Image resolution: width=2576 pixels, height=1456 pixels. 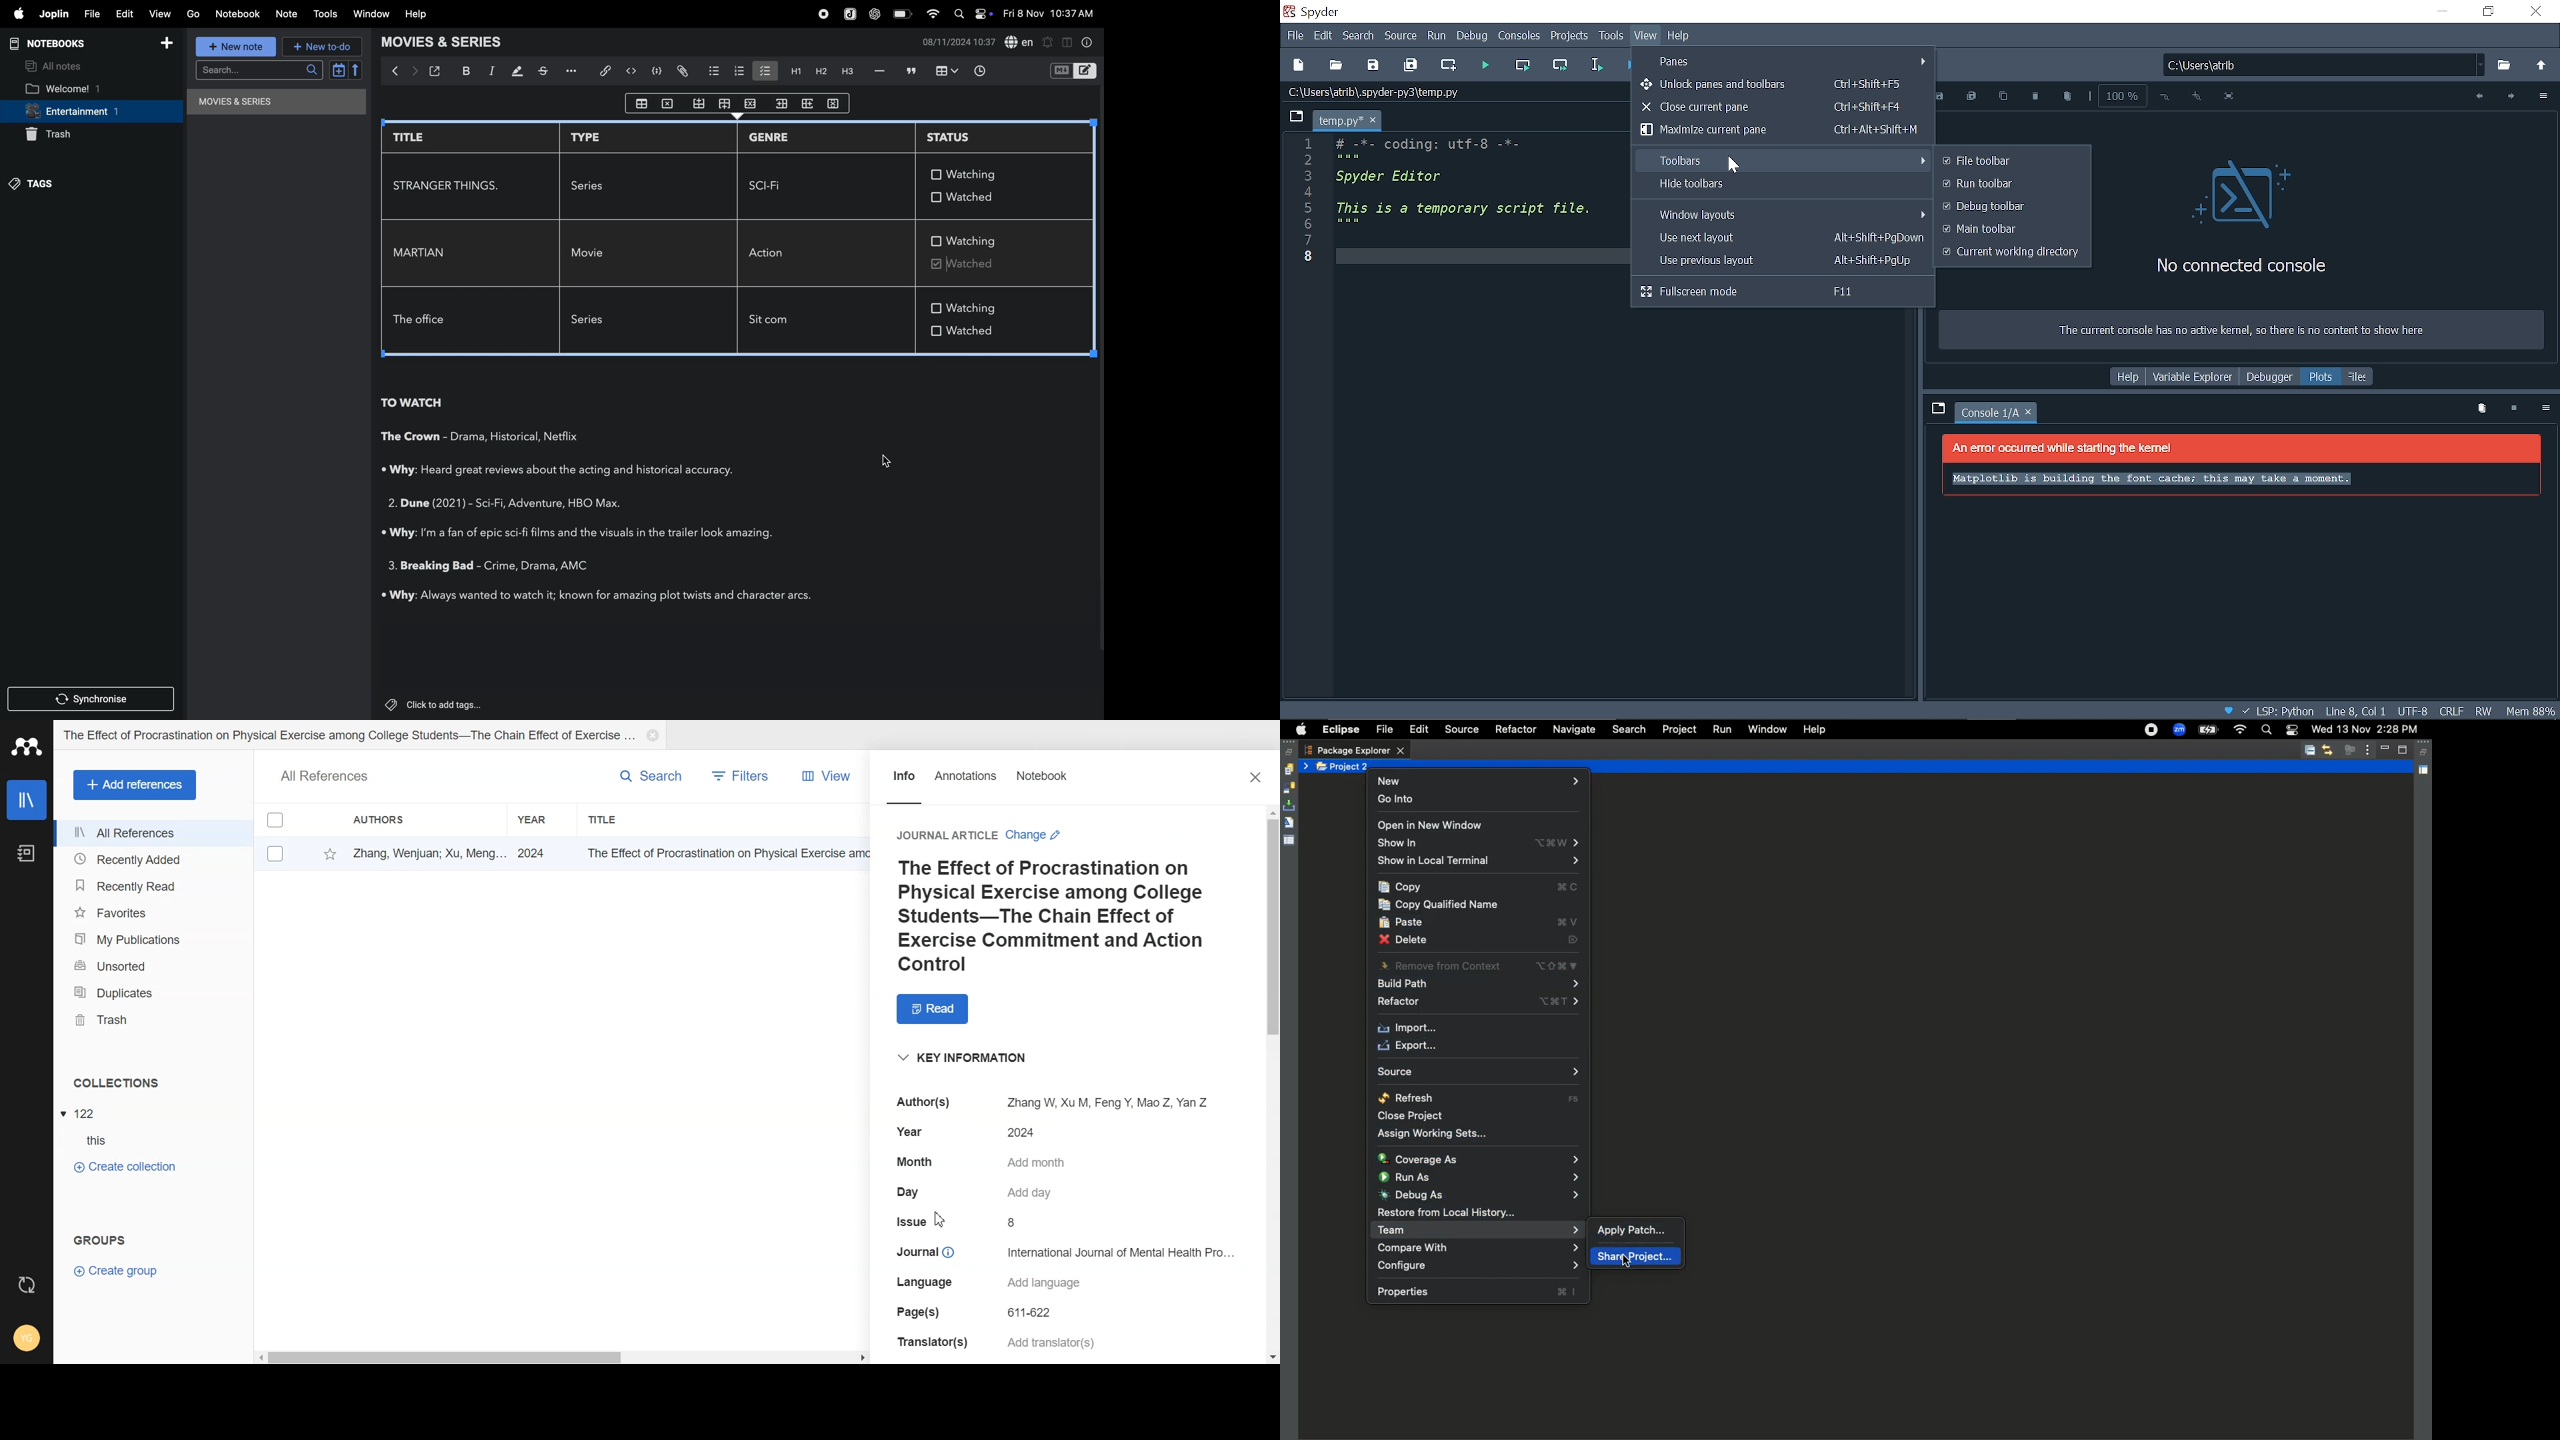 What do you see at coordinates (423, 253) in the screenshot?
I see `martian` at bounding box center [423, 253].